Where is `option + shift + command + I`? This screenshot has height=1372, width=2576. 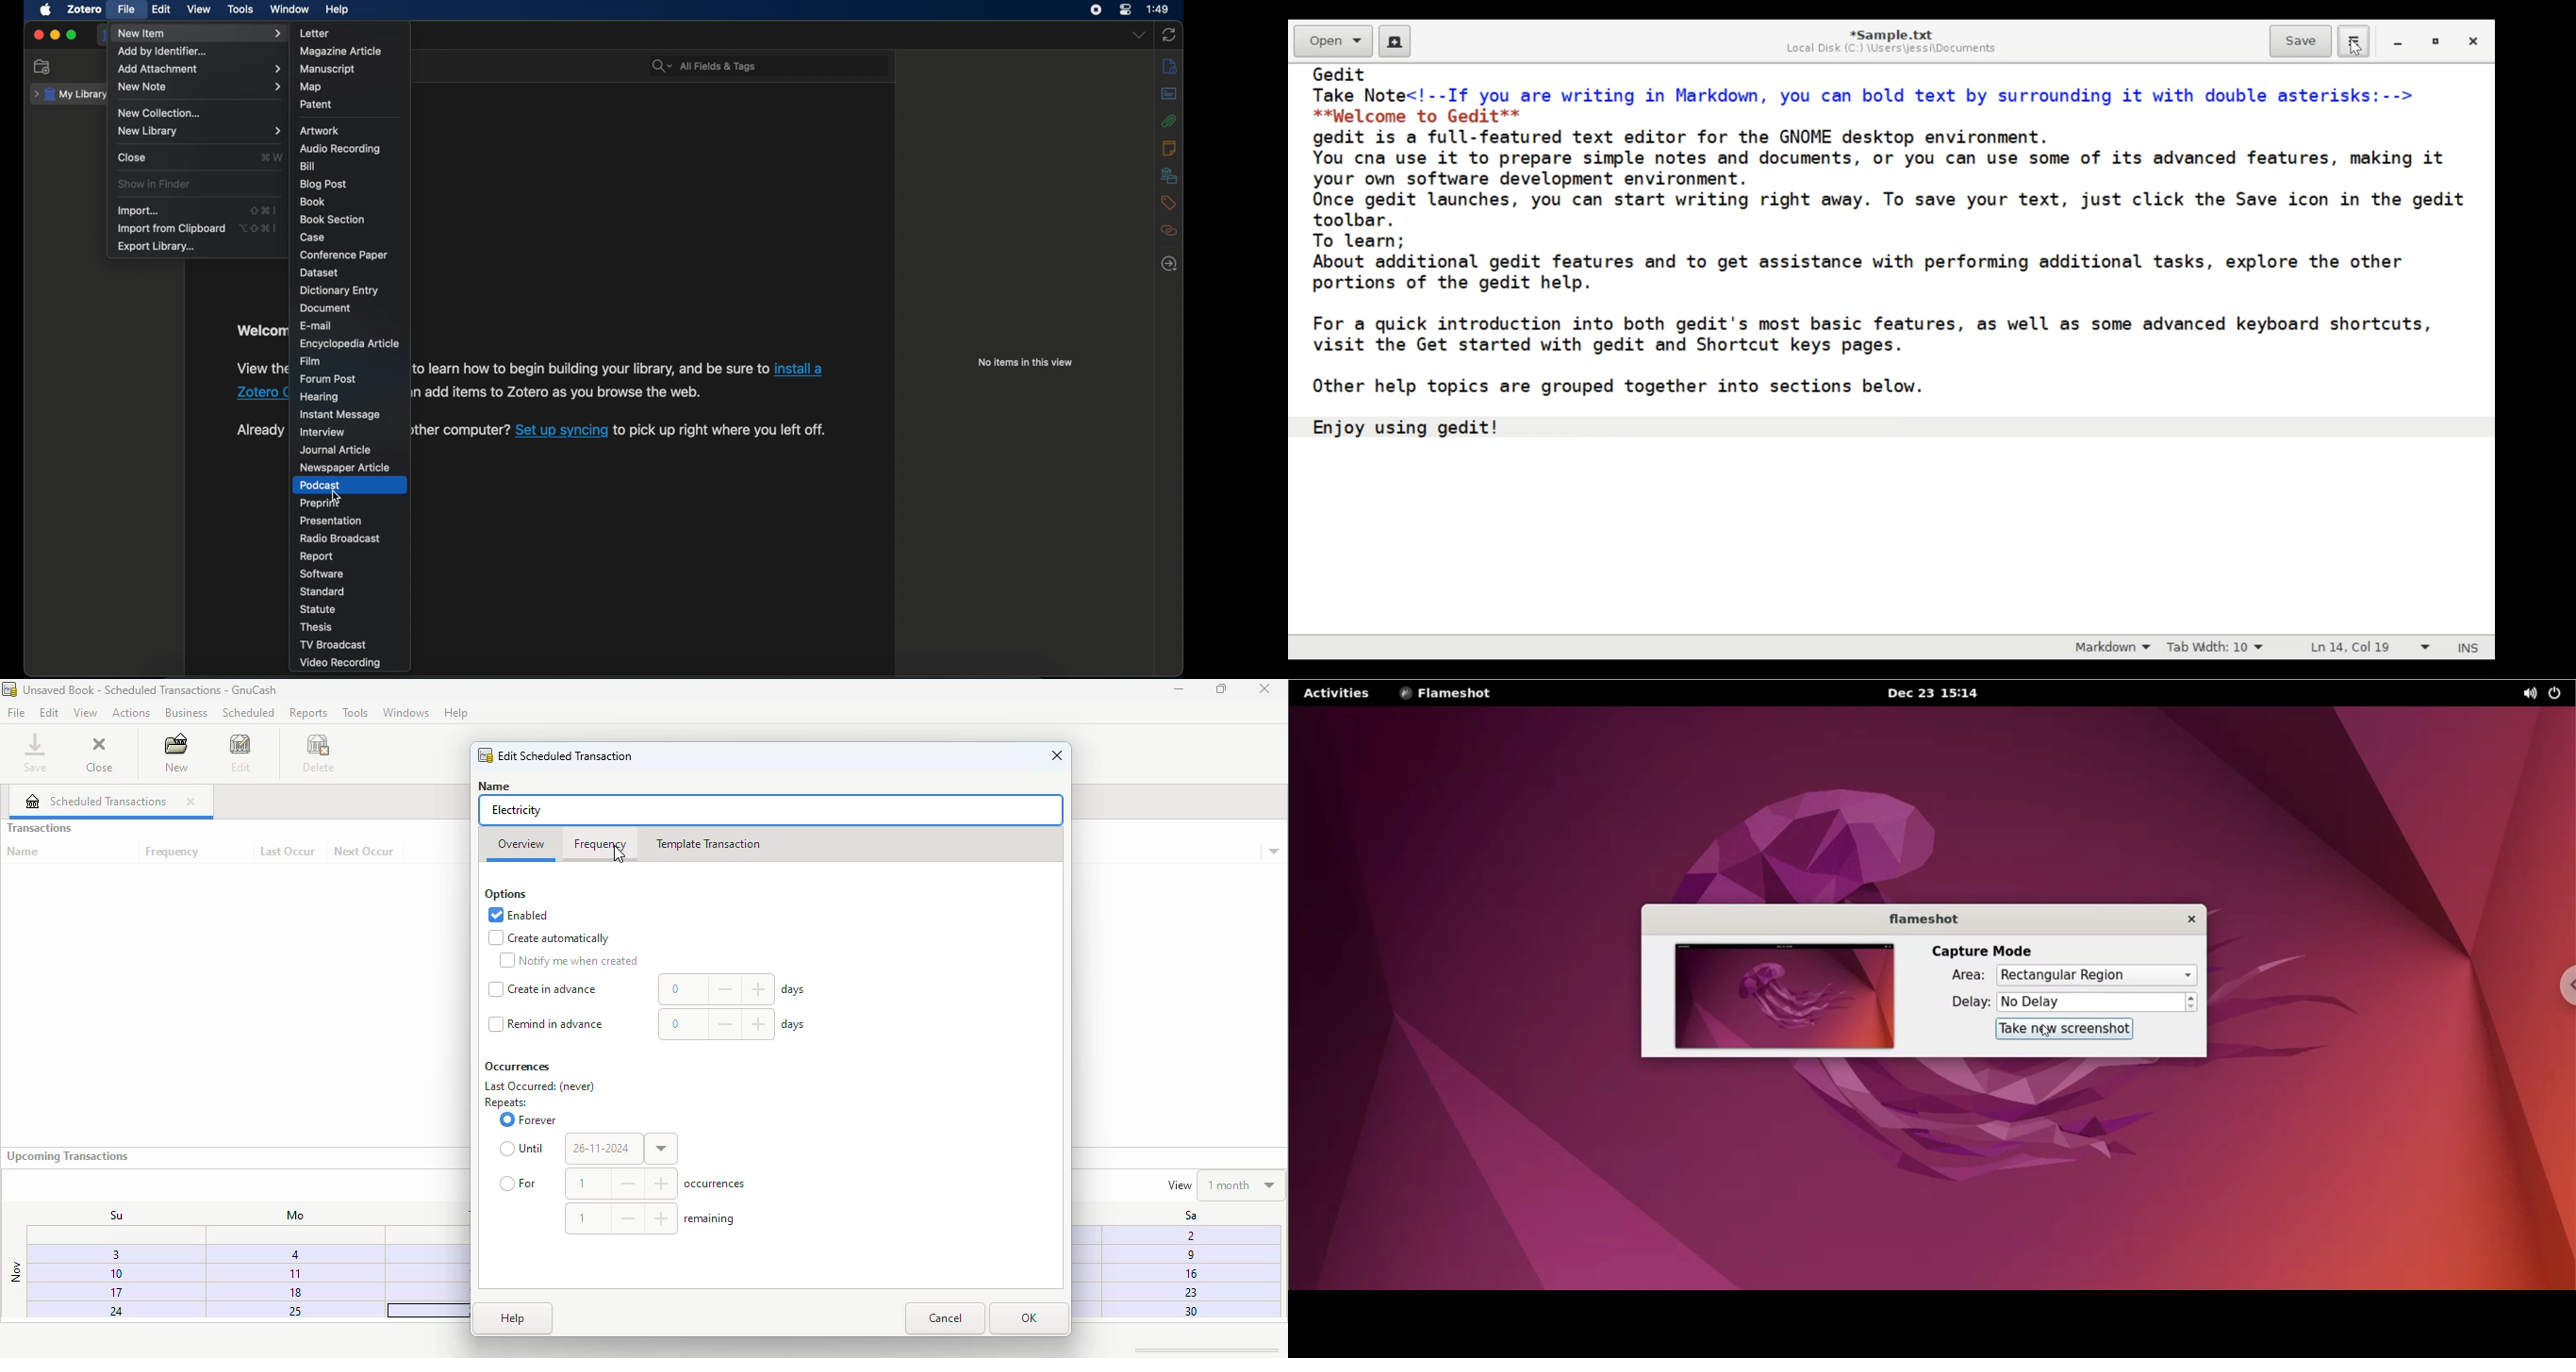 option + shift + command + I is located at coordinates (260, 228).